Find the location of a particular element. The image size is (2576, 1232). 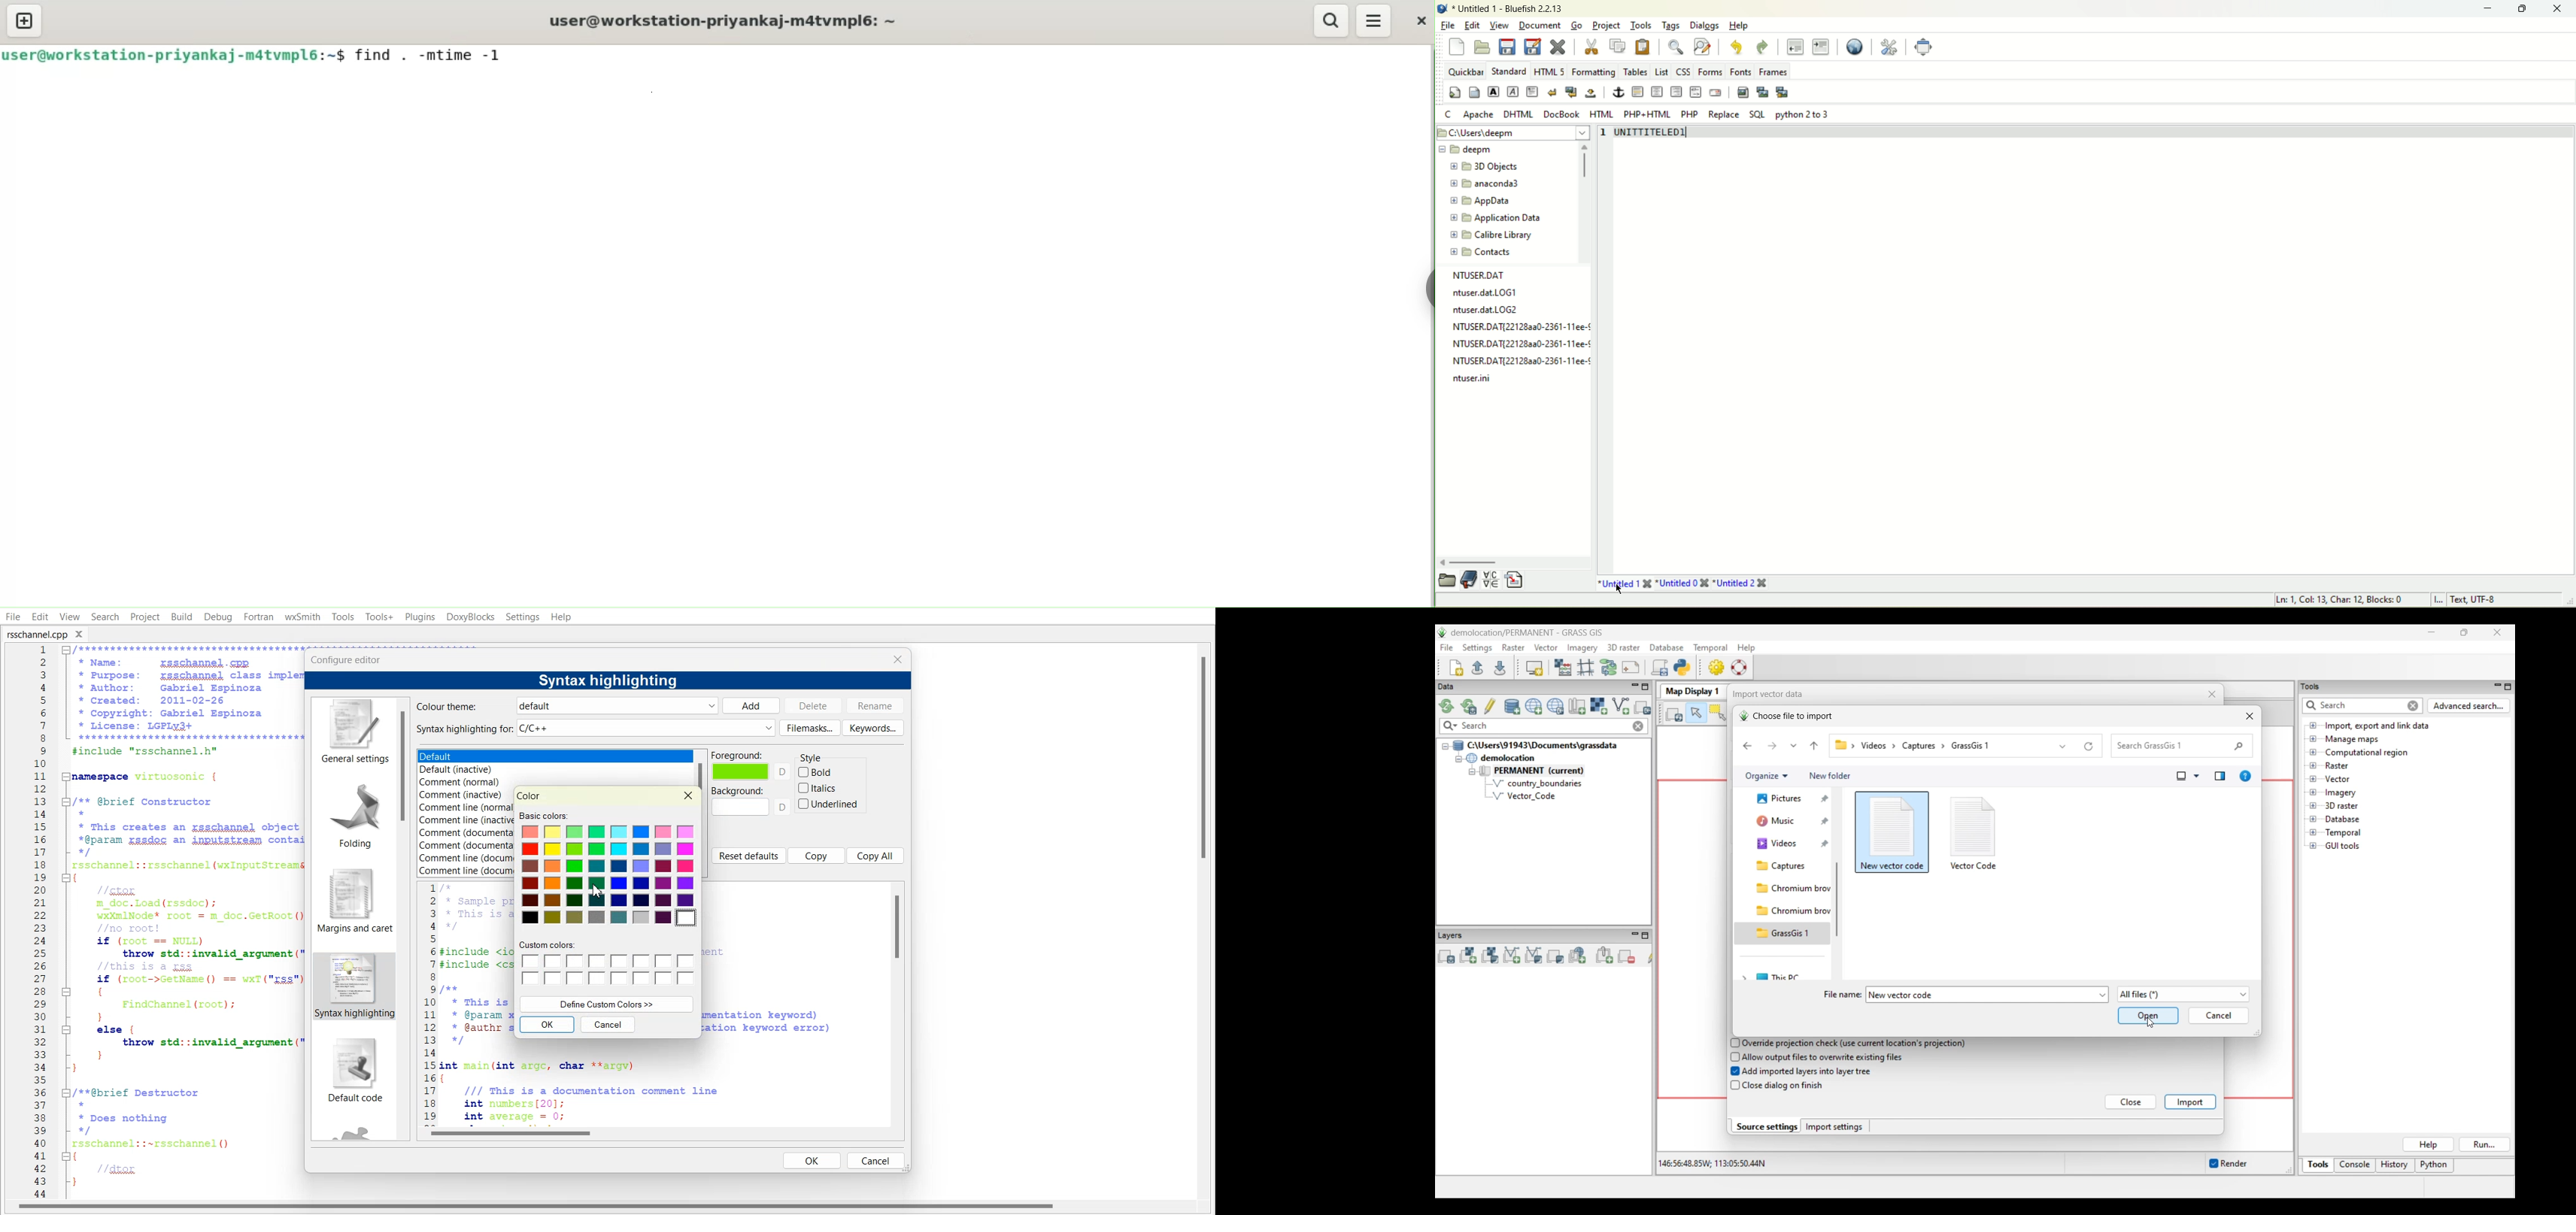

Add is located at coordinates (751, 706).